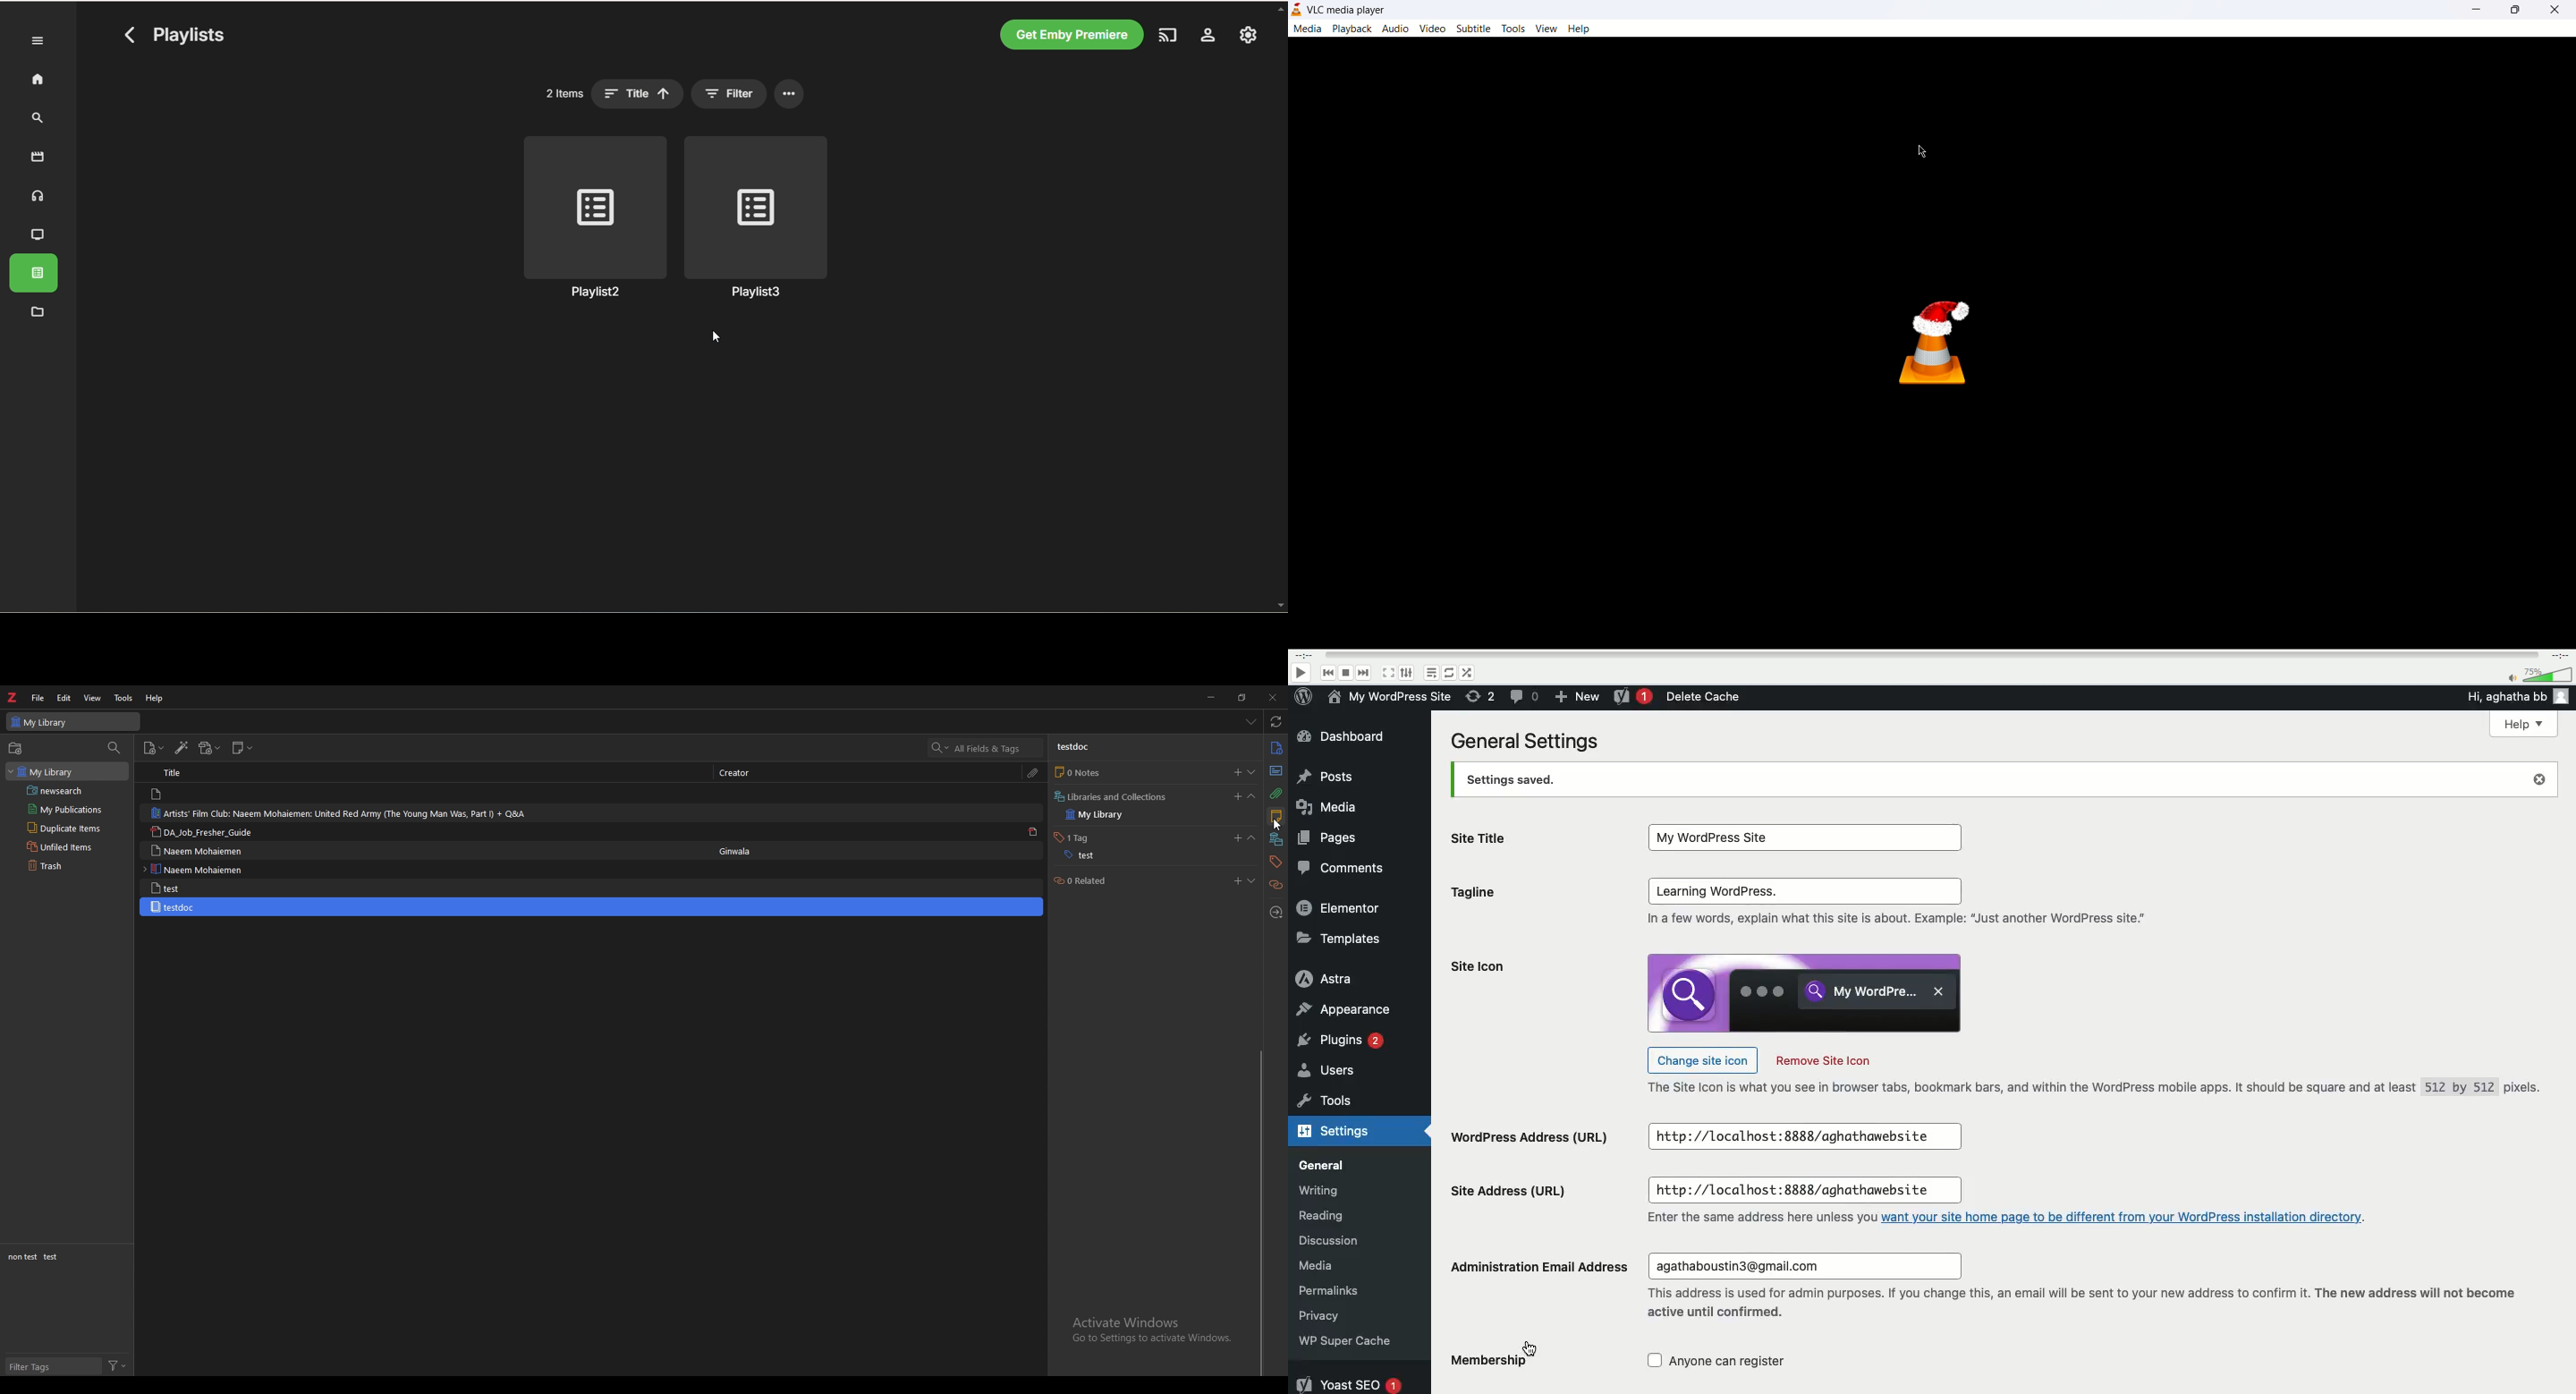  I want to click on filter, so click(728, 94).